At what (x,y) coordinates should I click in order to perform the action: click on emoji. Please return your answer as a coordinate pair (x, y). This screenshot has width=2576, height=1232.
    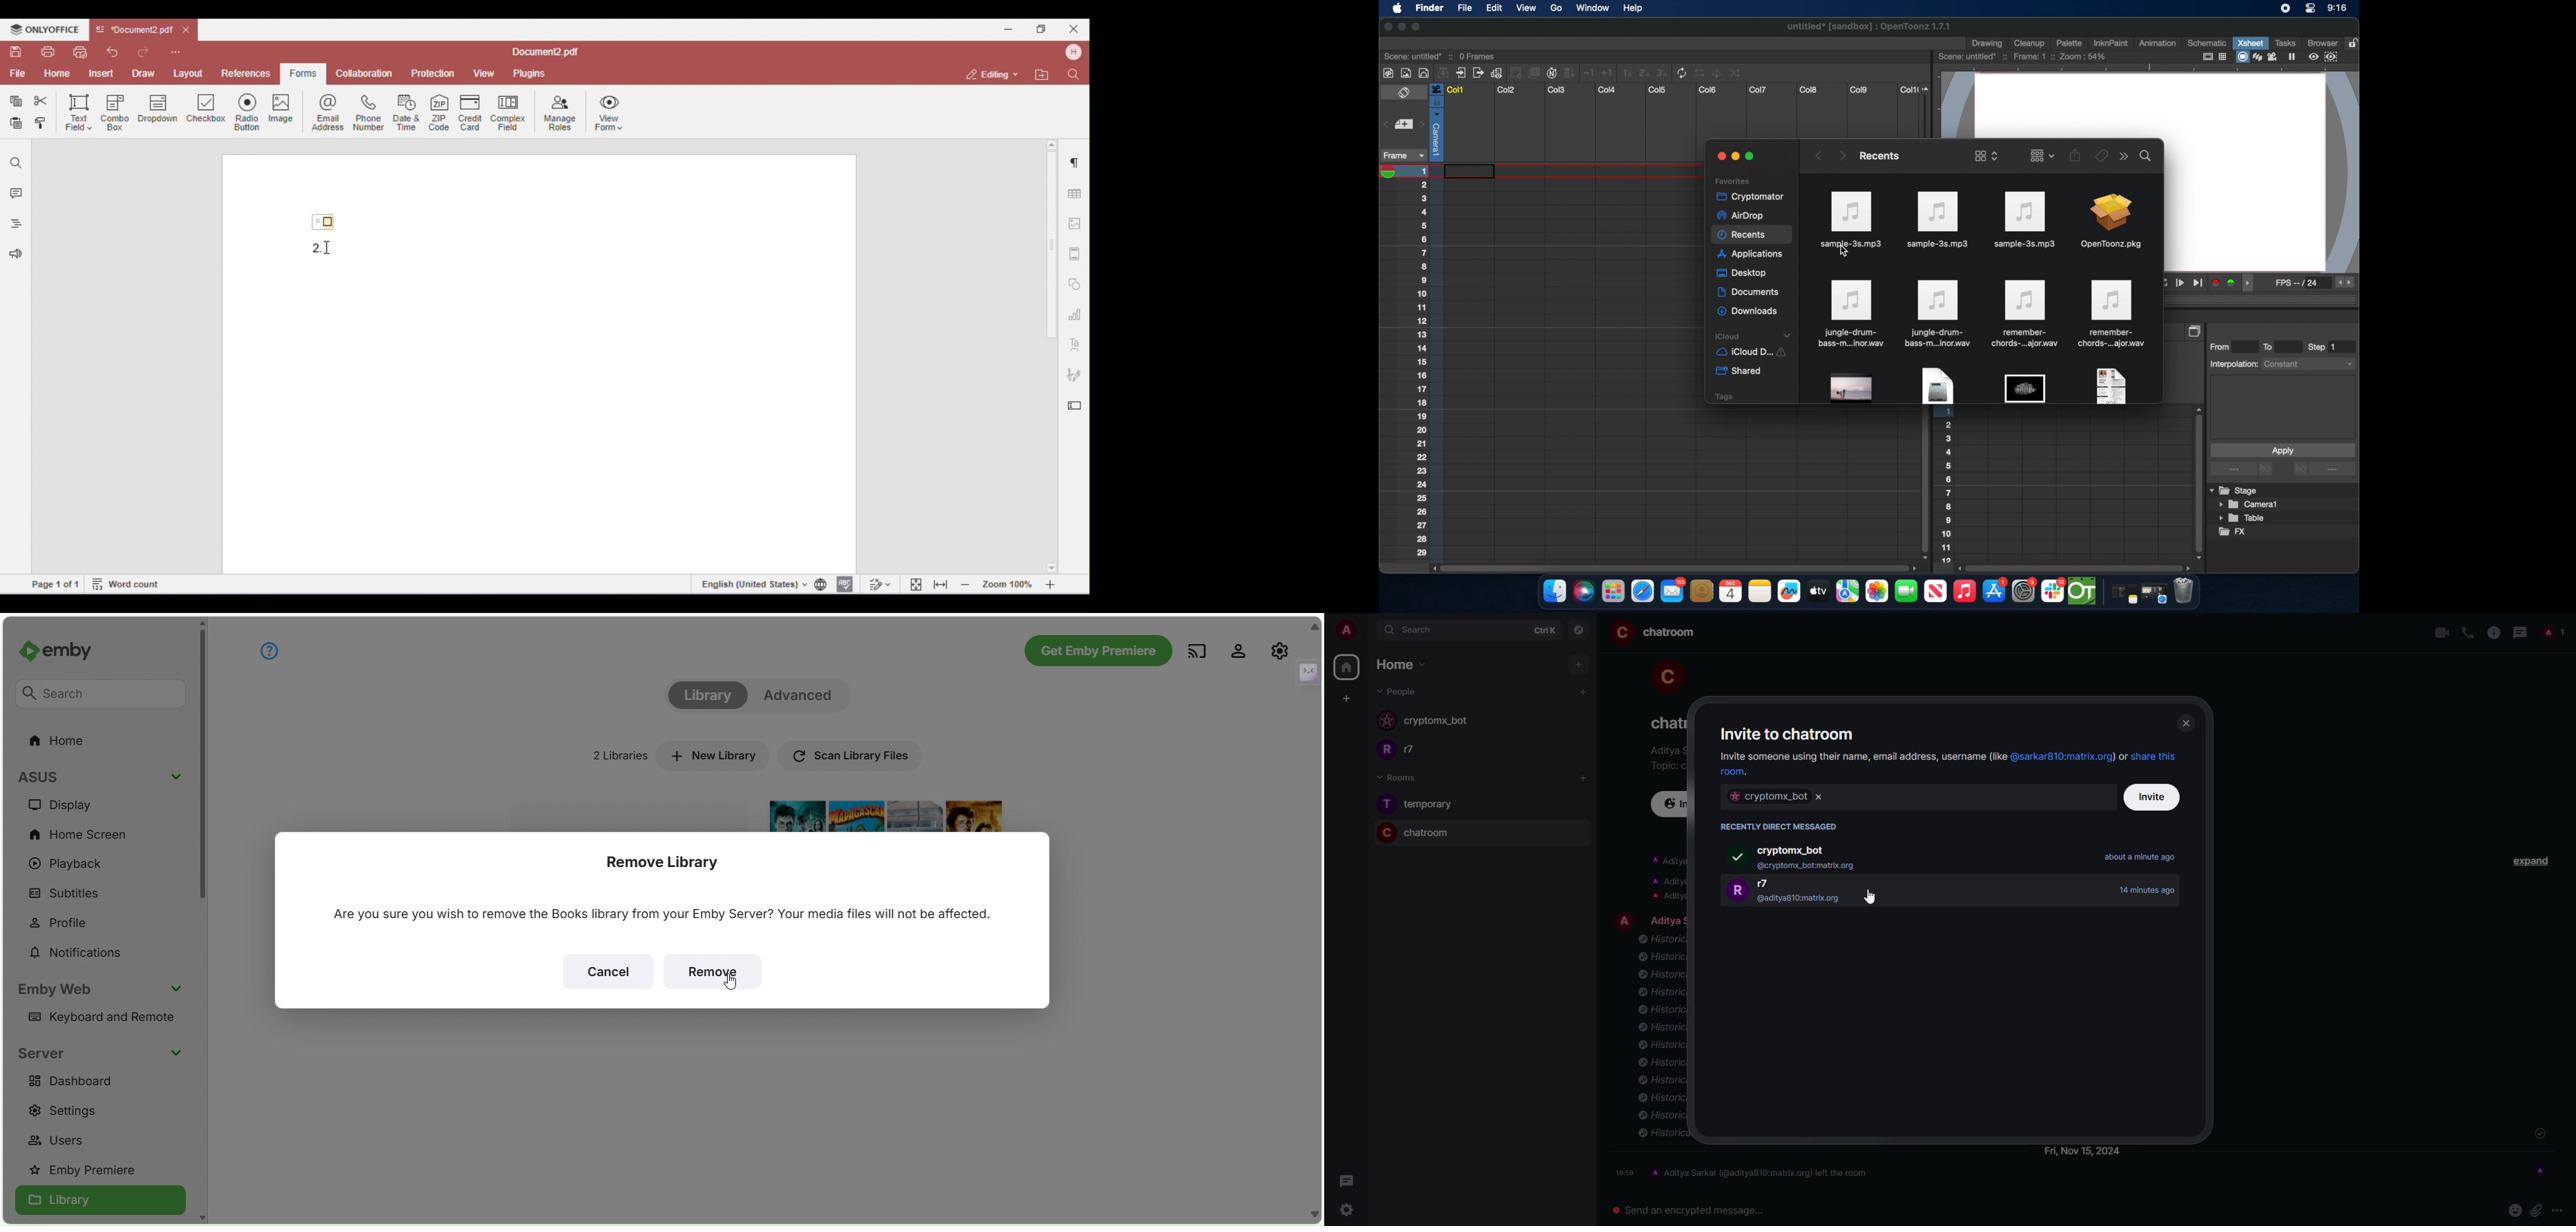
    Looking at the image, I should click on (2515, 1209).